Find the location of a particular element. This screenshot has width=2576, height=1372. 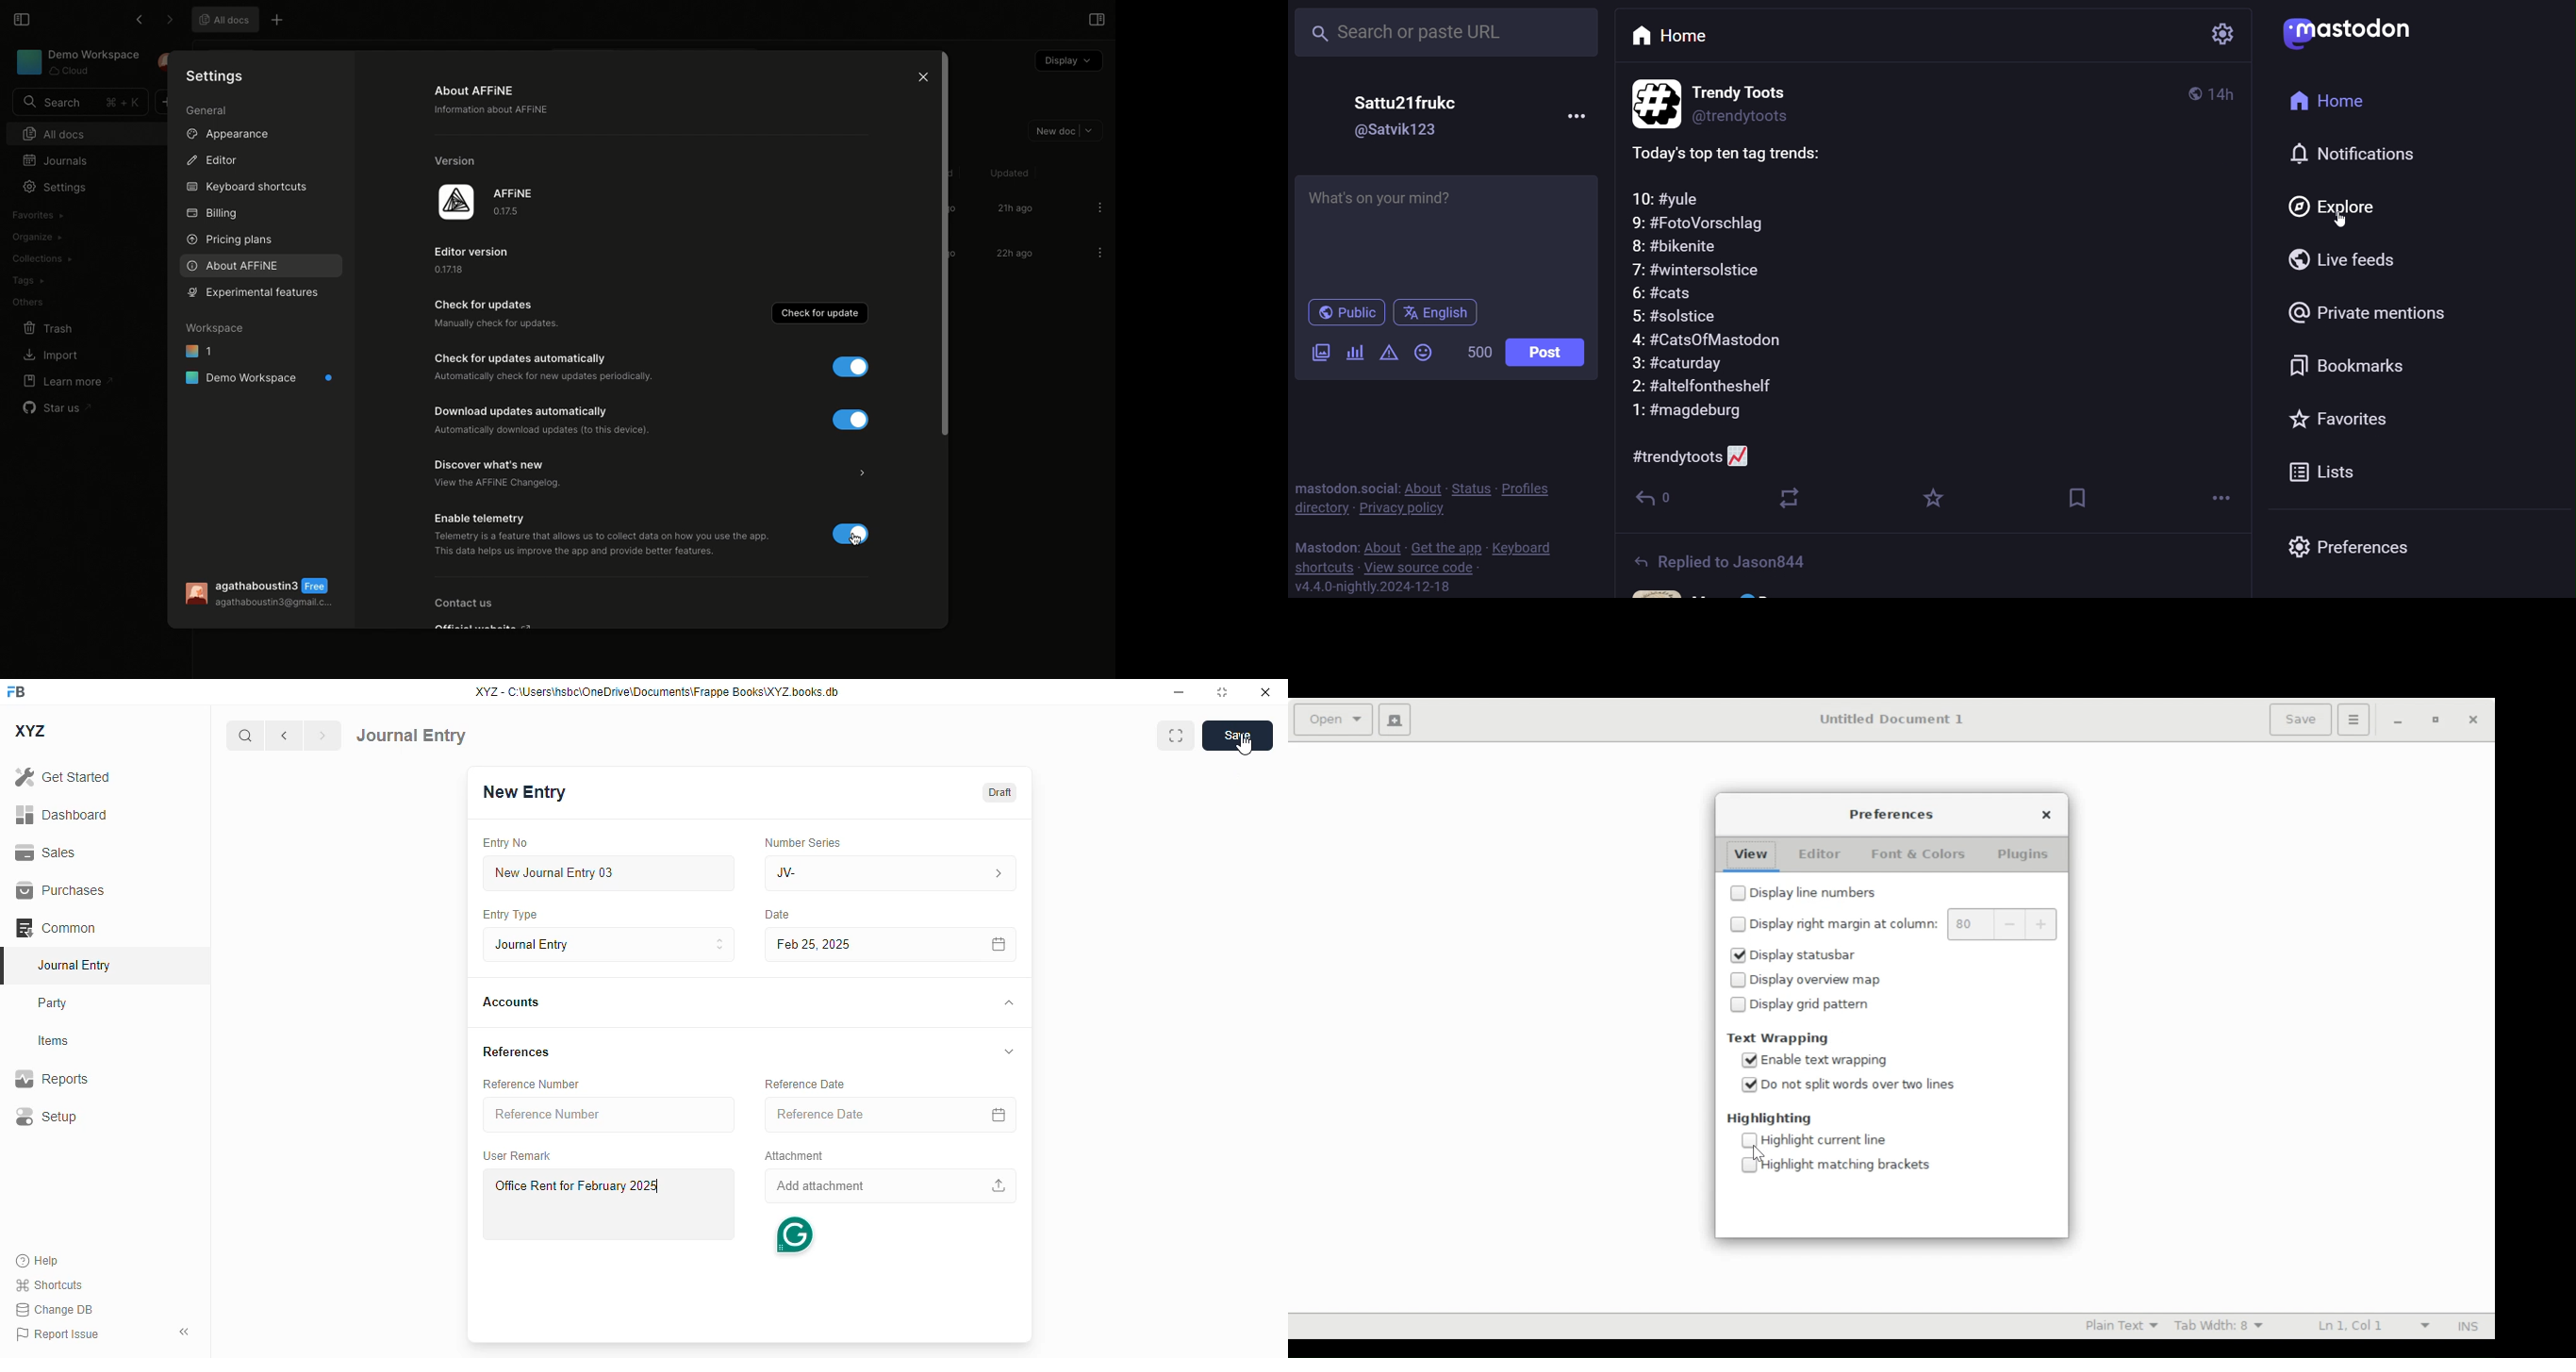

purchases is located at coordinates (61, 890).